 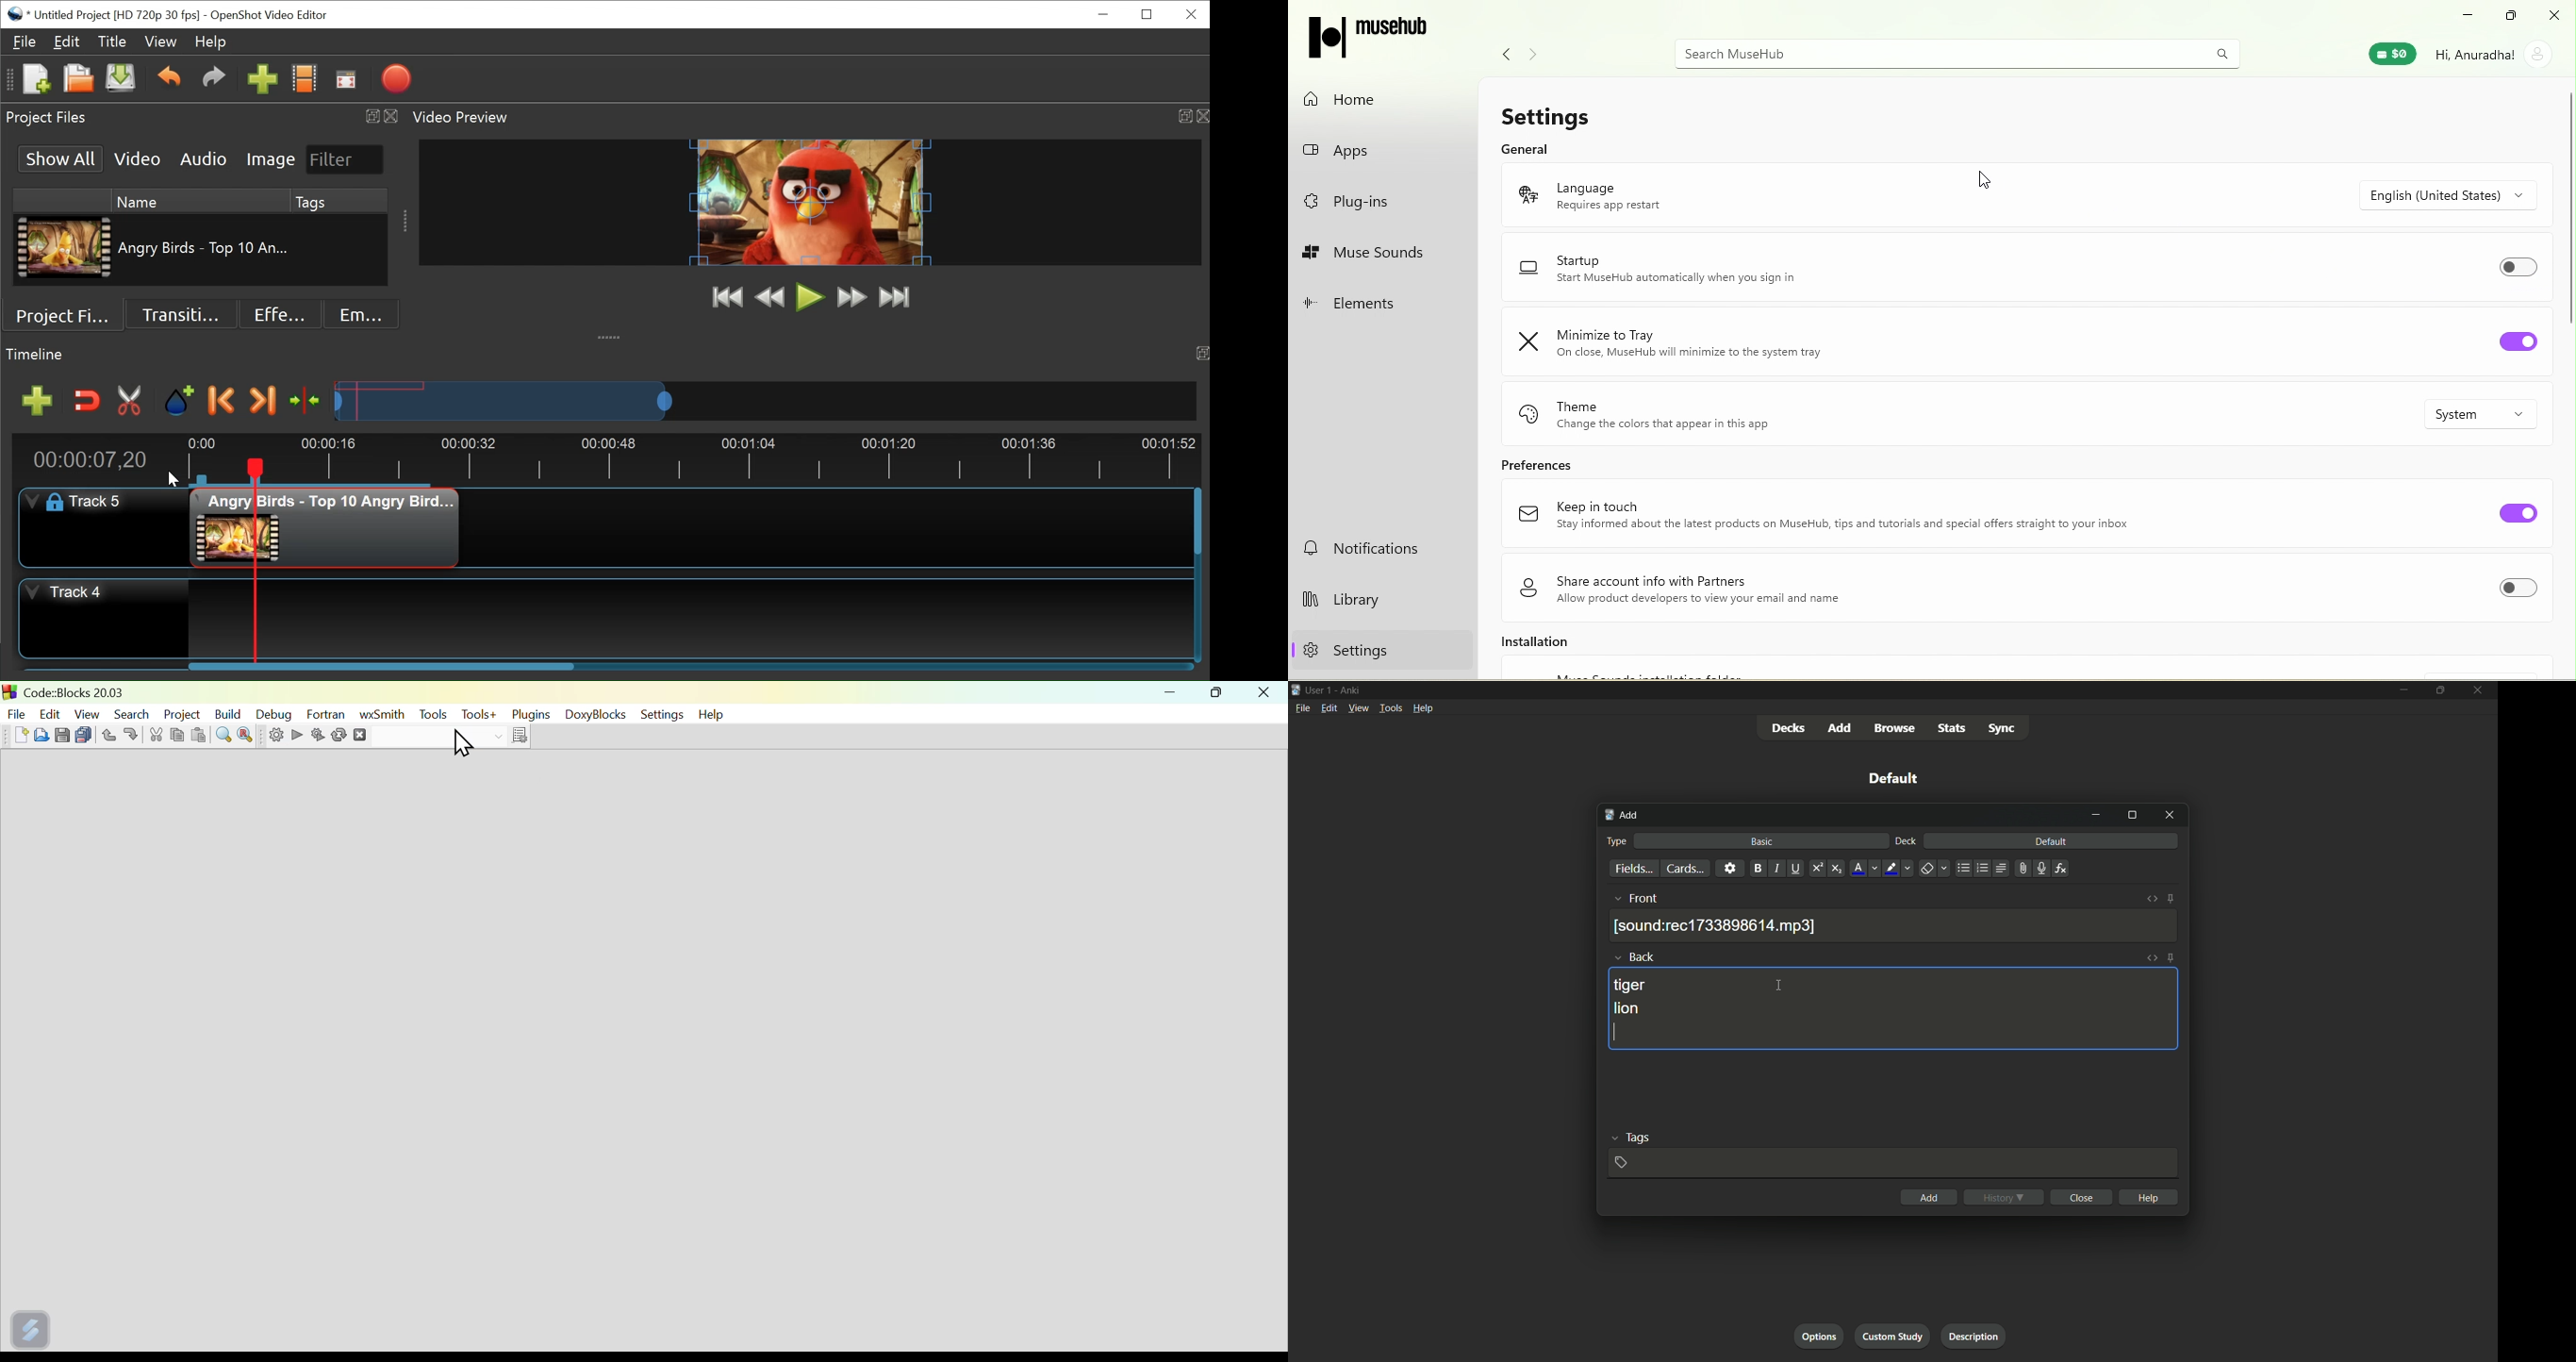 What do you see at coordinates (2001, 870) in the screenshot?
I see `alignment` at bounding box center [2001, 870].